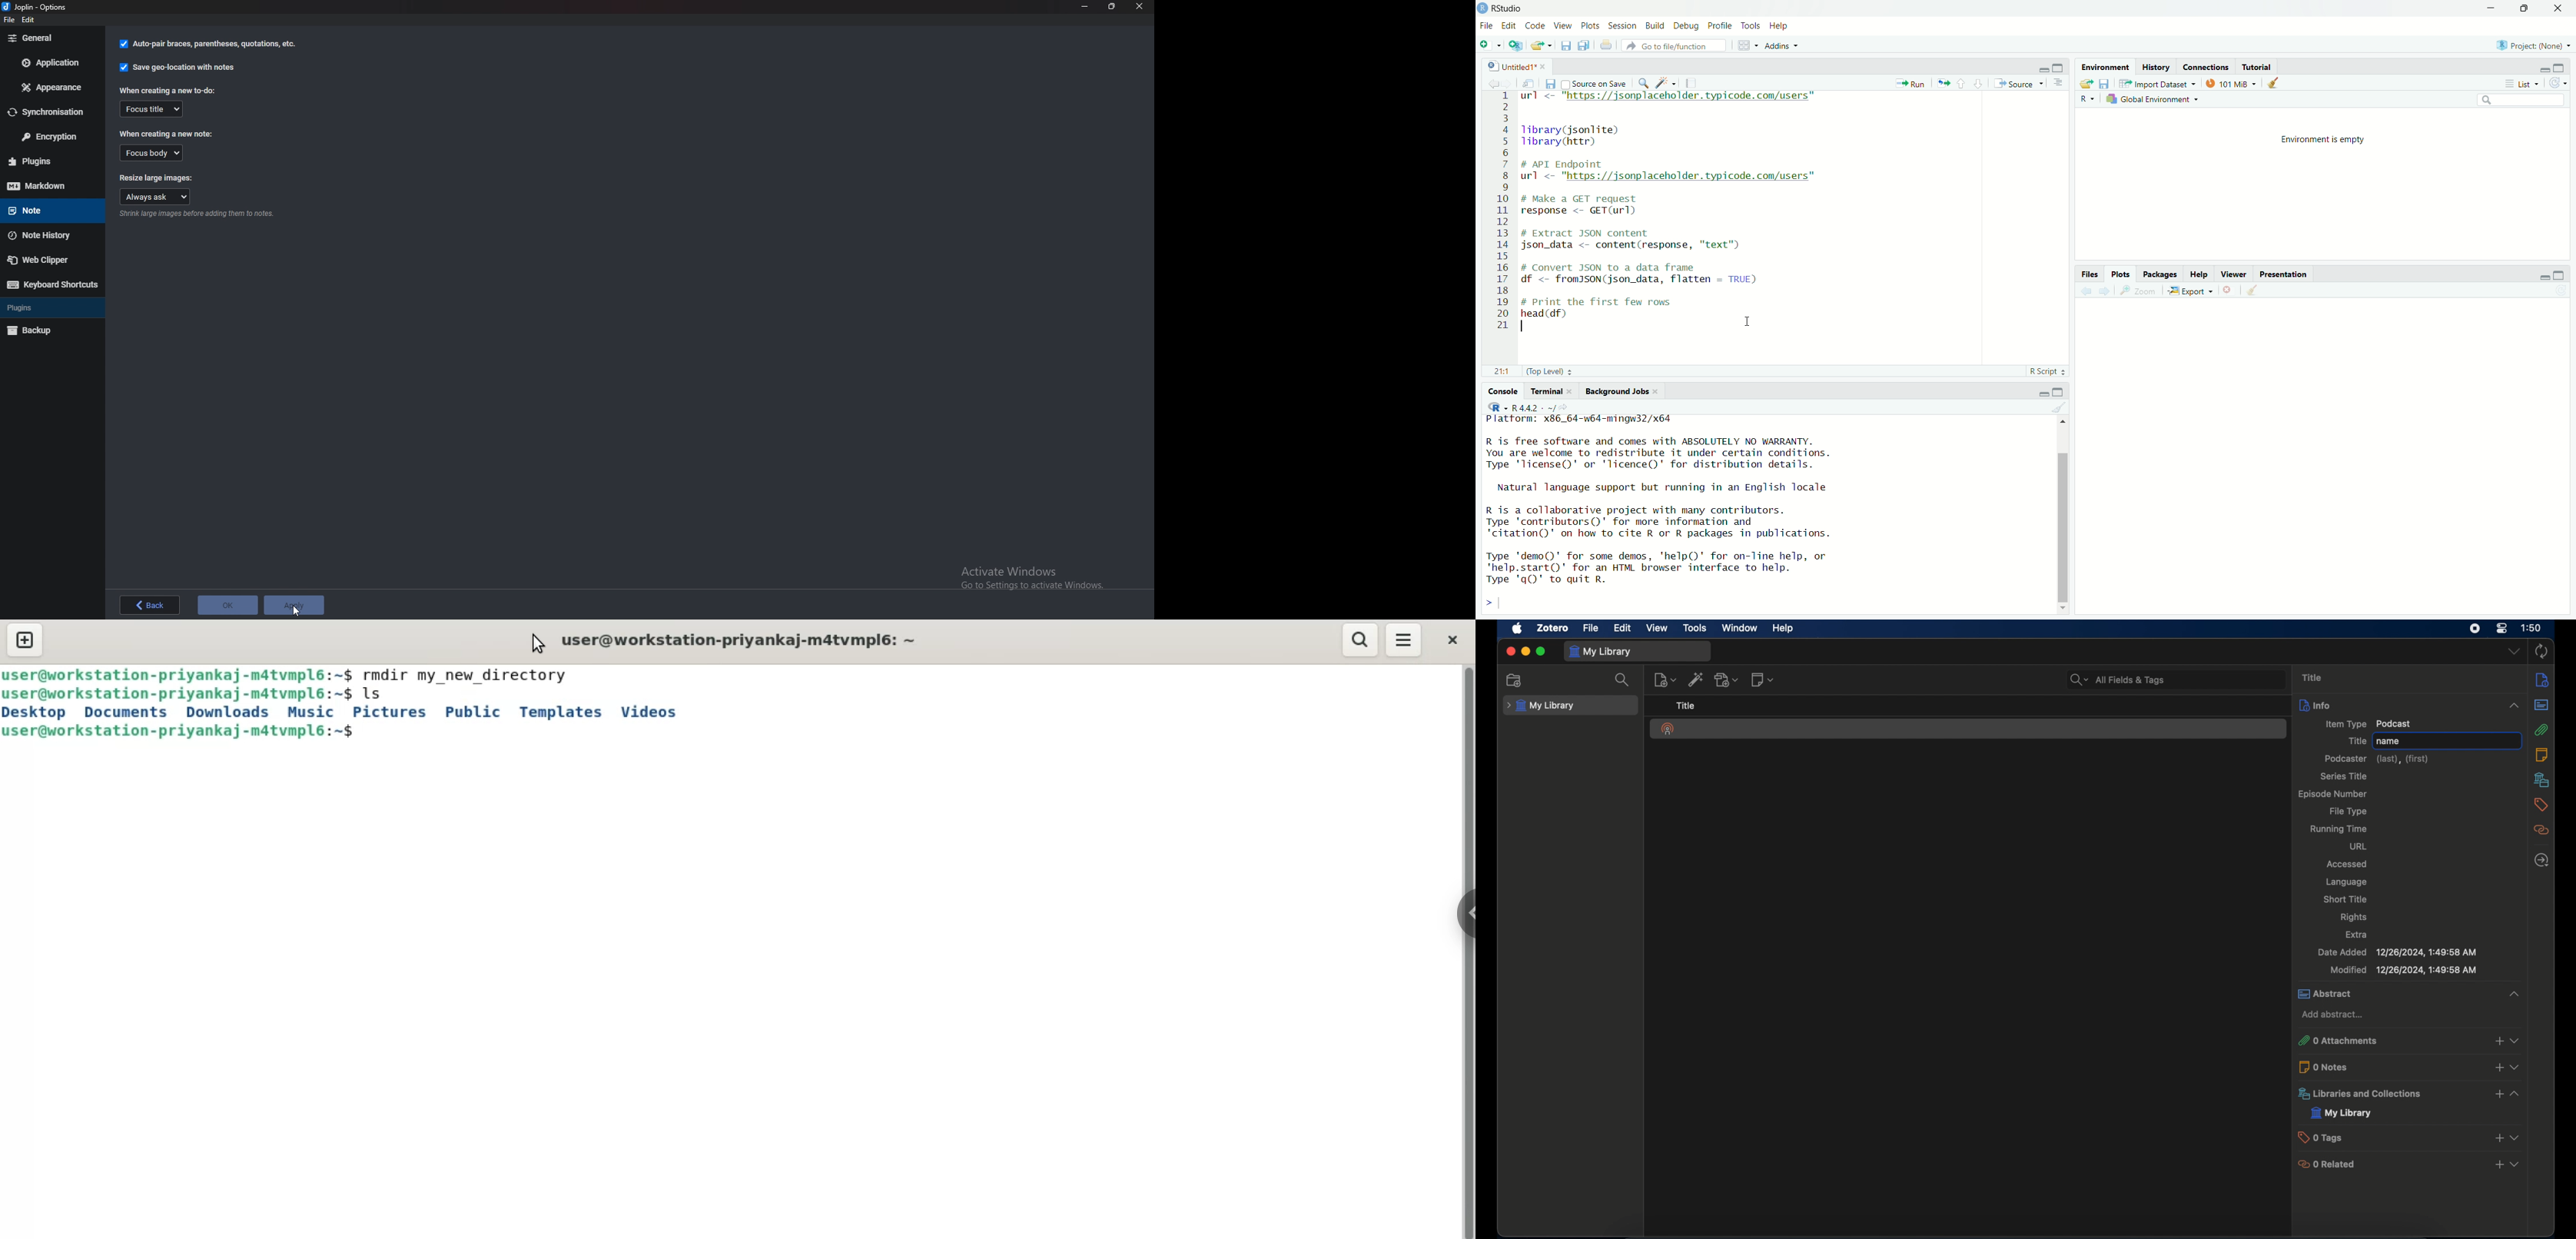 This screenshot has height=1260, width=2576. Describe the element at coordinates (1677, 45) in the screenshot. I see `Go to file/function` at that location.